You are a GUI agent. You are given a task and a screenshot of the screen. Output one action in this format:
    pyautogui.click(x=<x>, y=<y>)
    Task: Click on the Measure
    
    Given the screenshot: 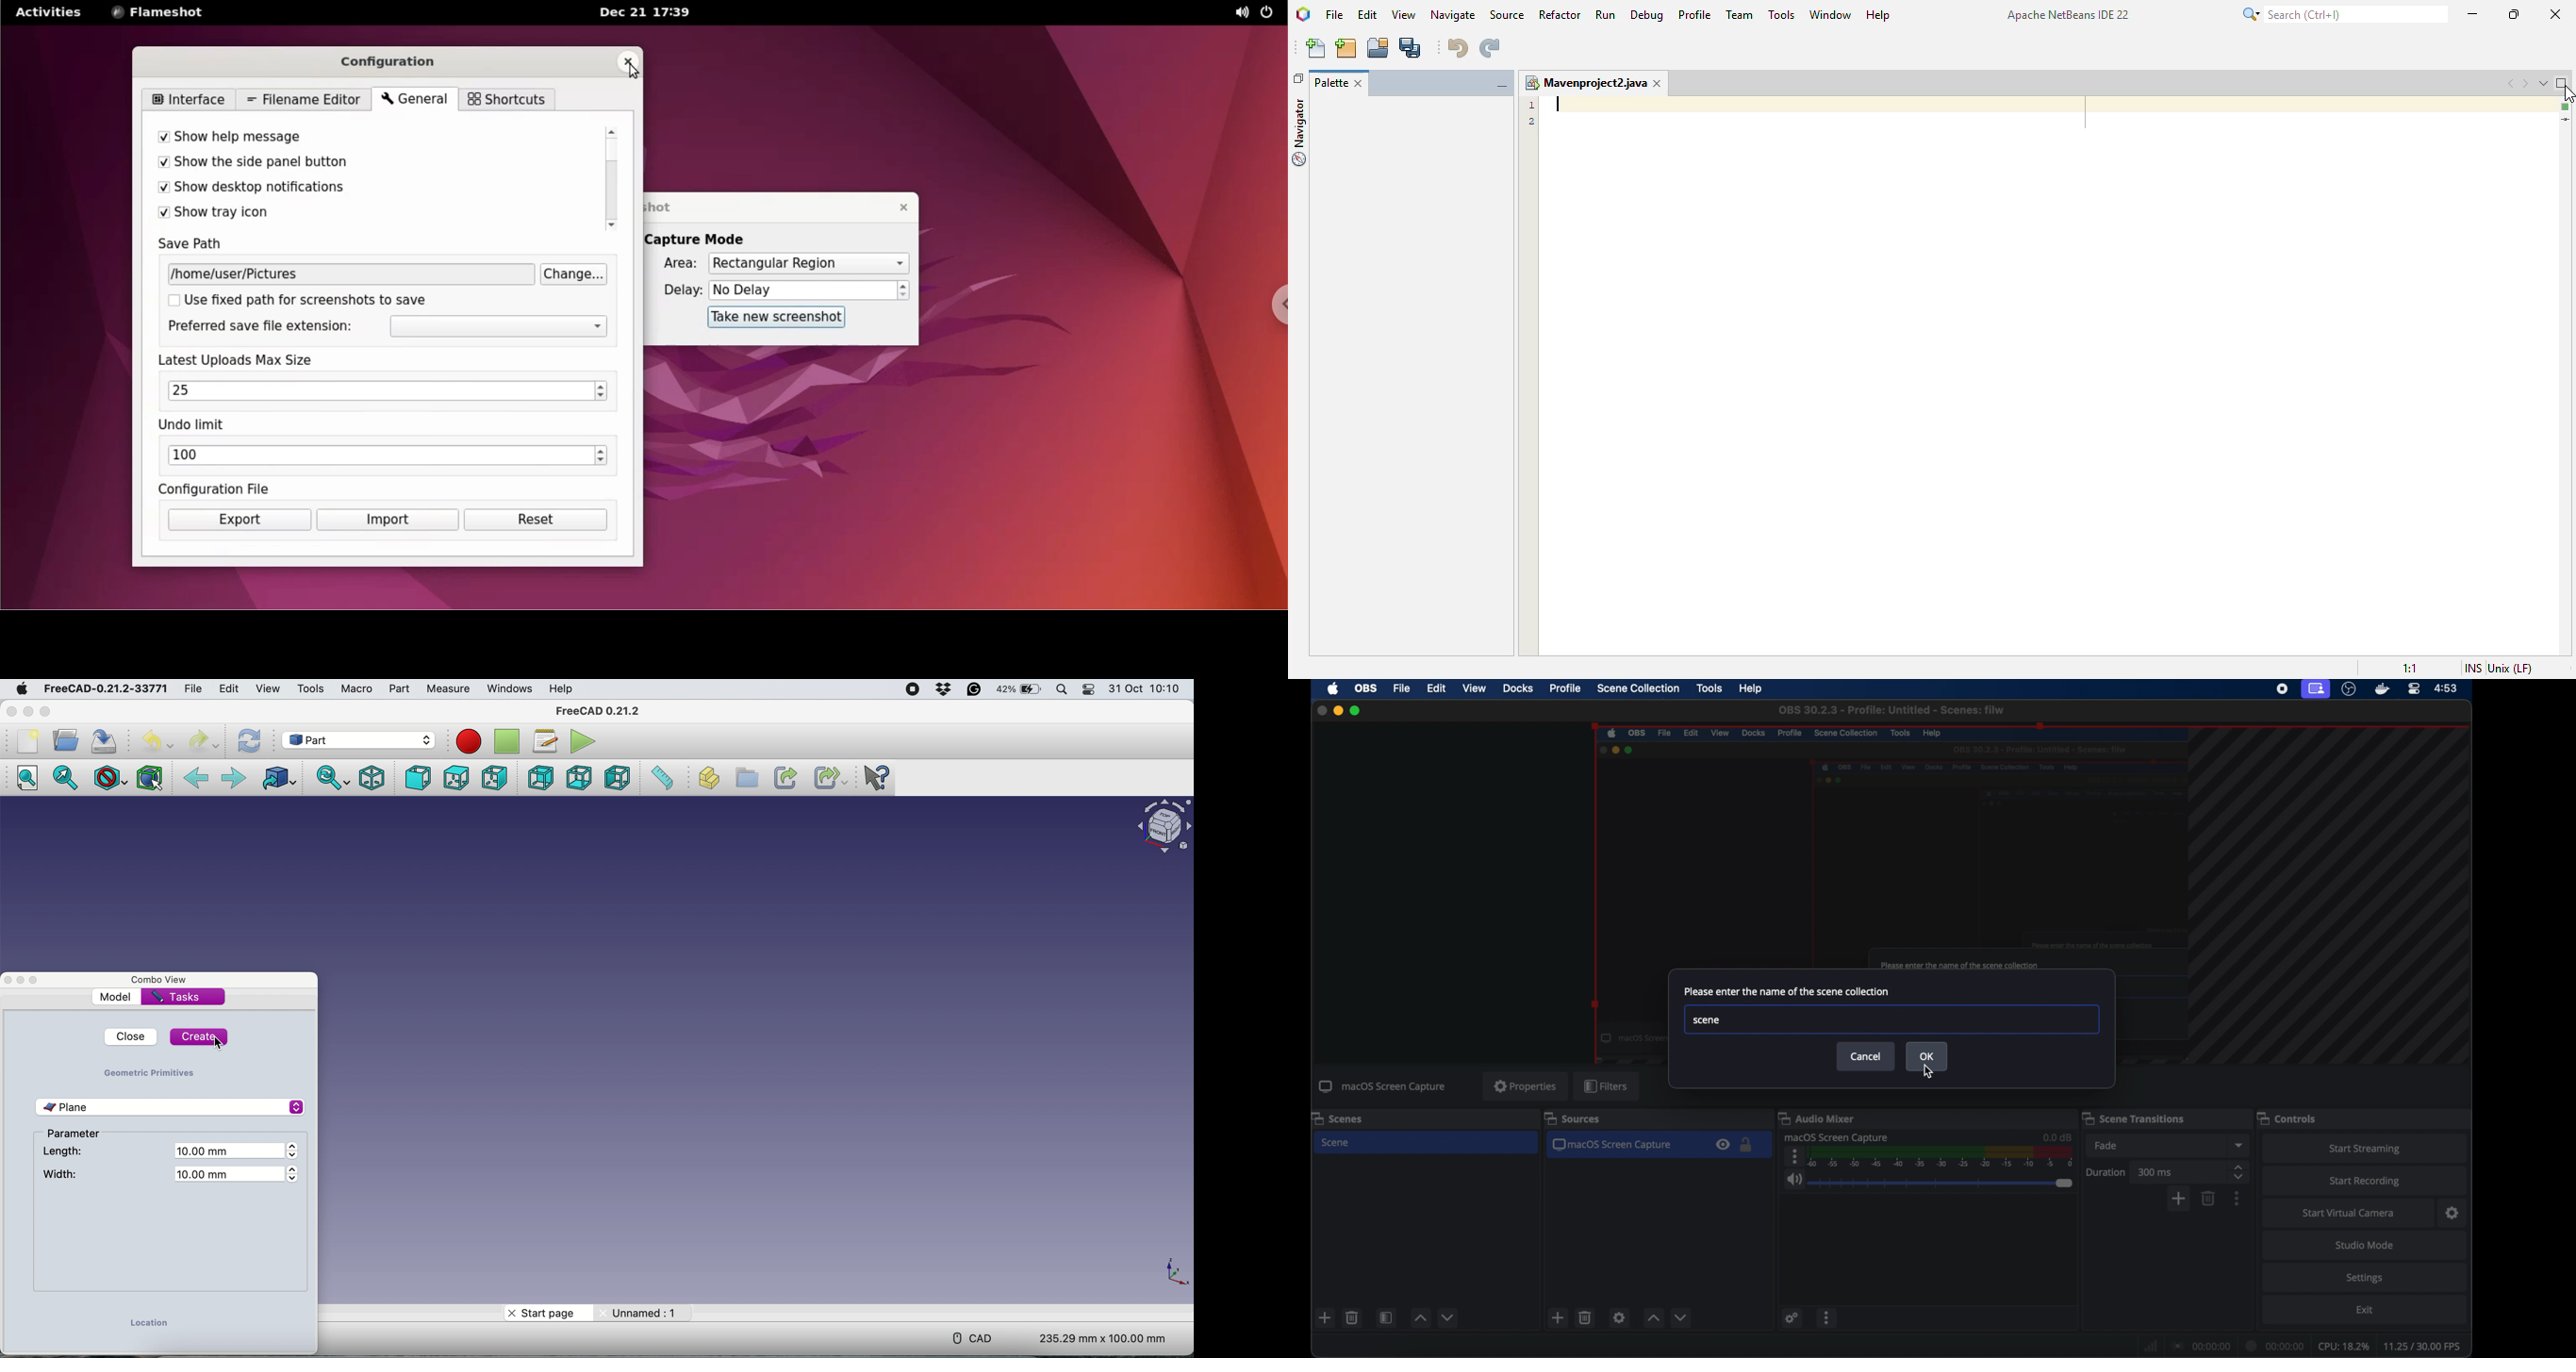 What is the action you would take?
    pyautogui.click(x=448, y=689)
    